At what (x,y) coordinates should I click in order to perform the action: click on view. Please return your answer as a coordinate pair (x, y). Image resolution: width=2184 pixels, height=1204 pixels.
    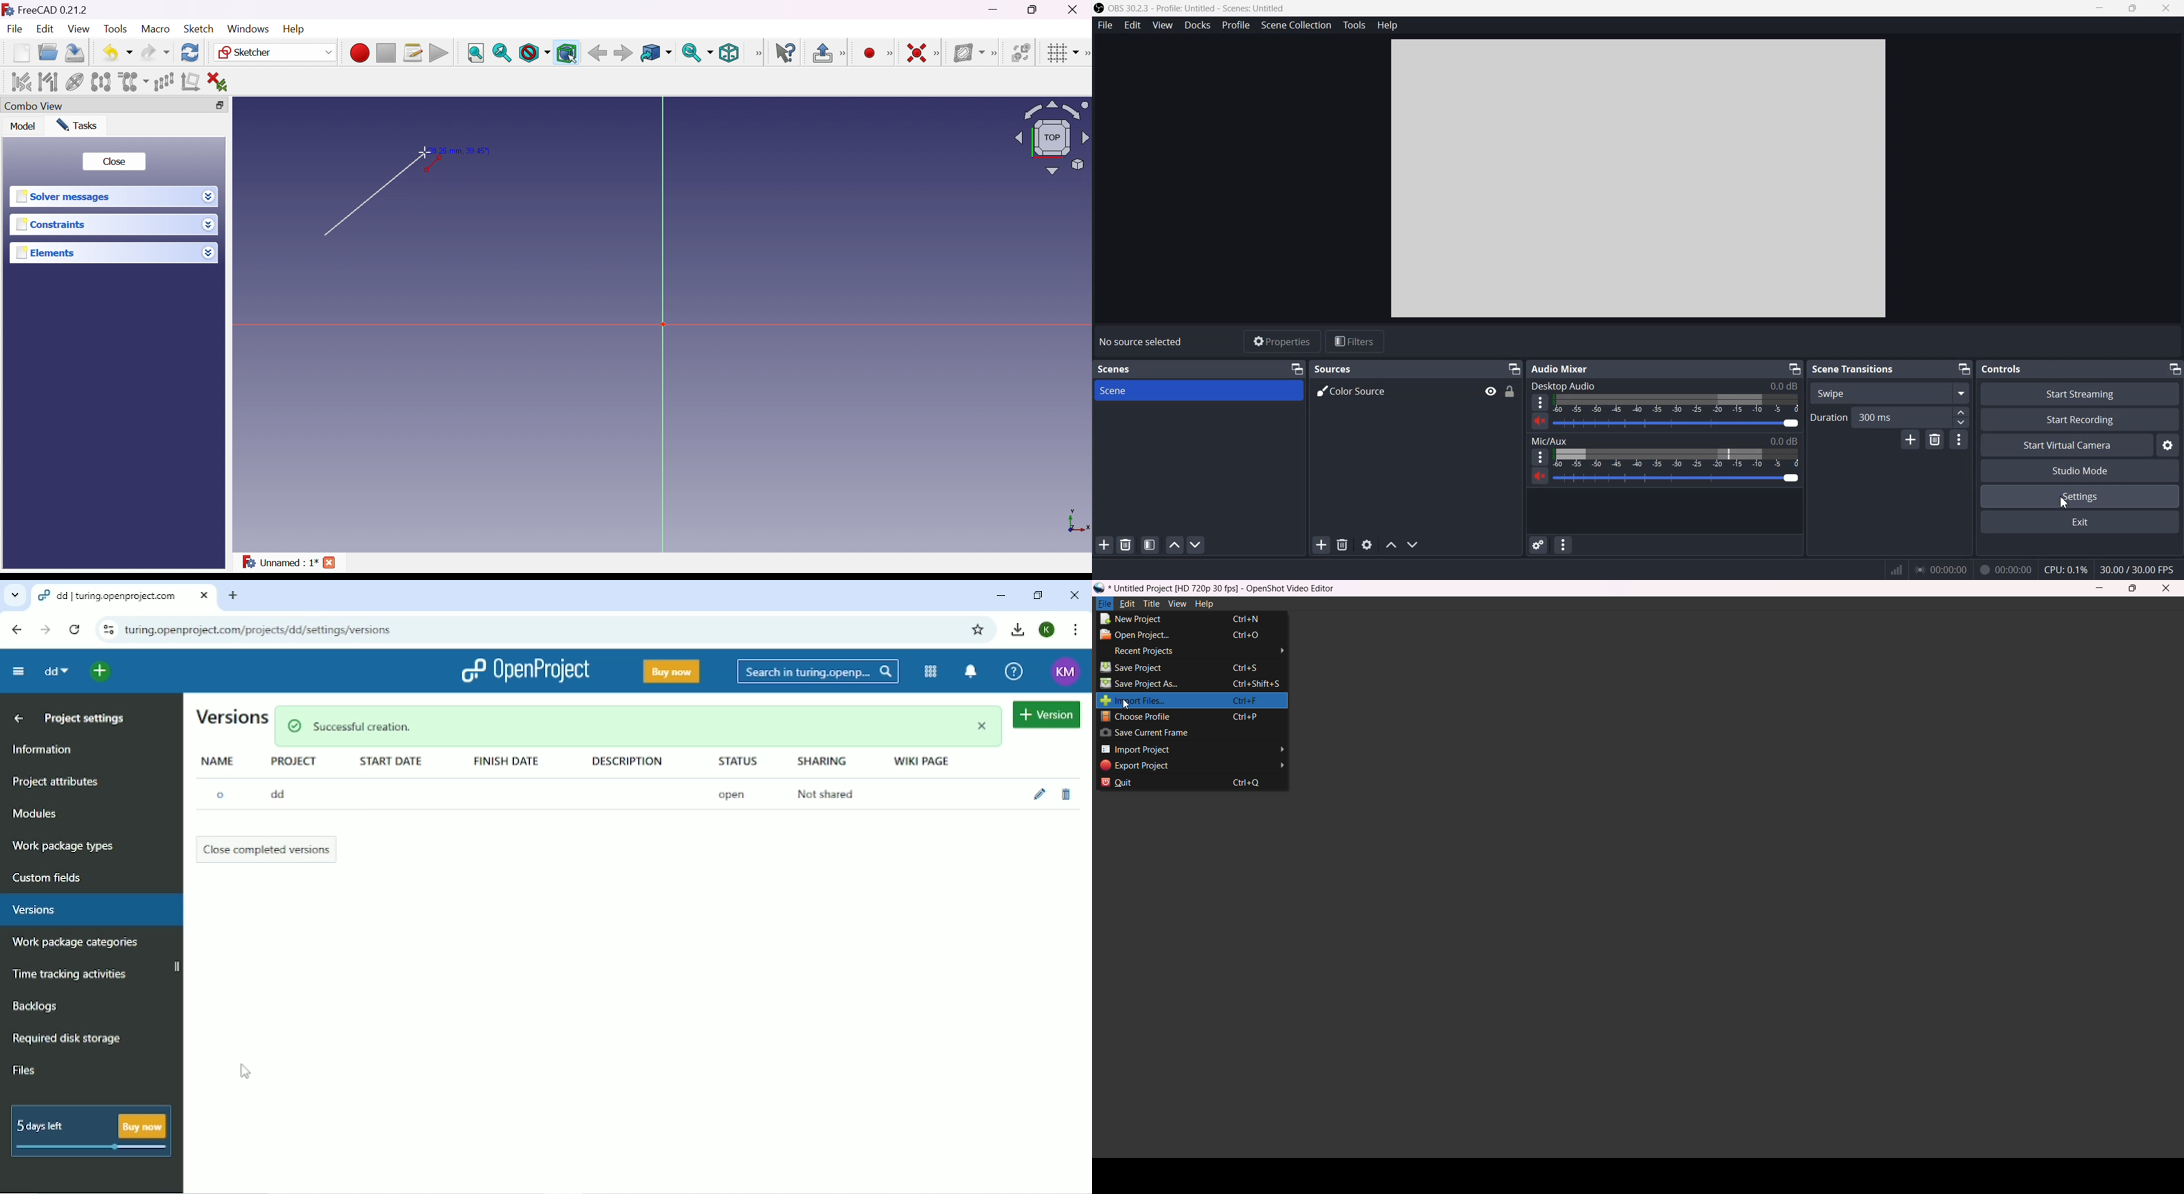
    Looking at the image, I should click on (1176, 605).